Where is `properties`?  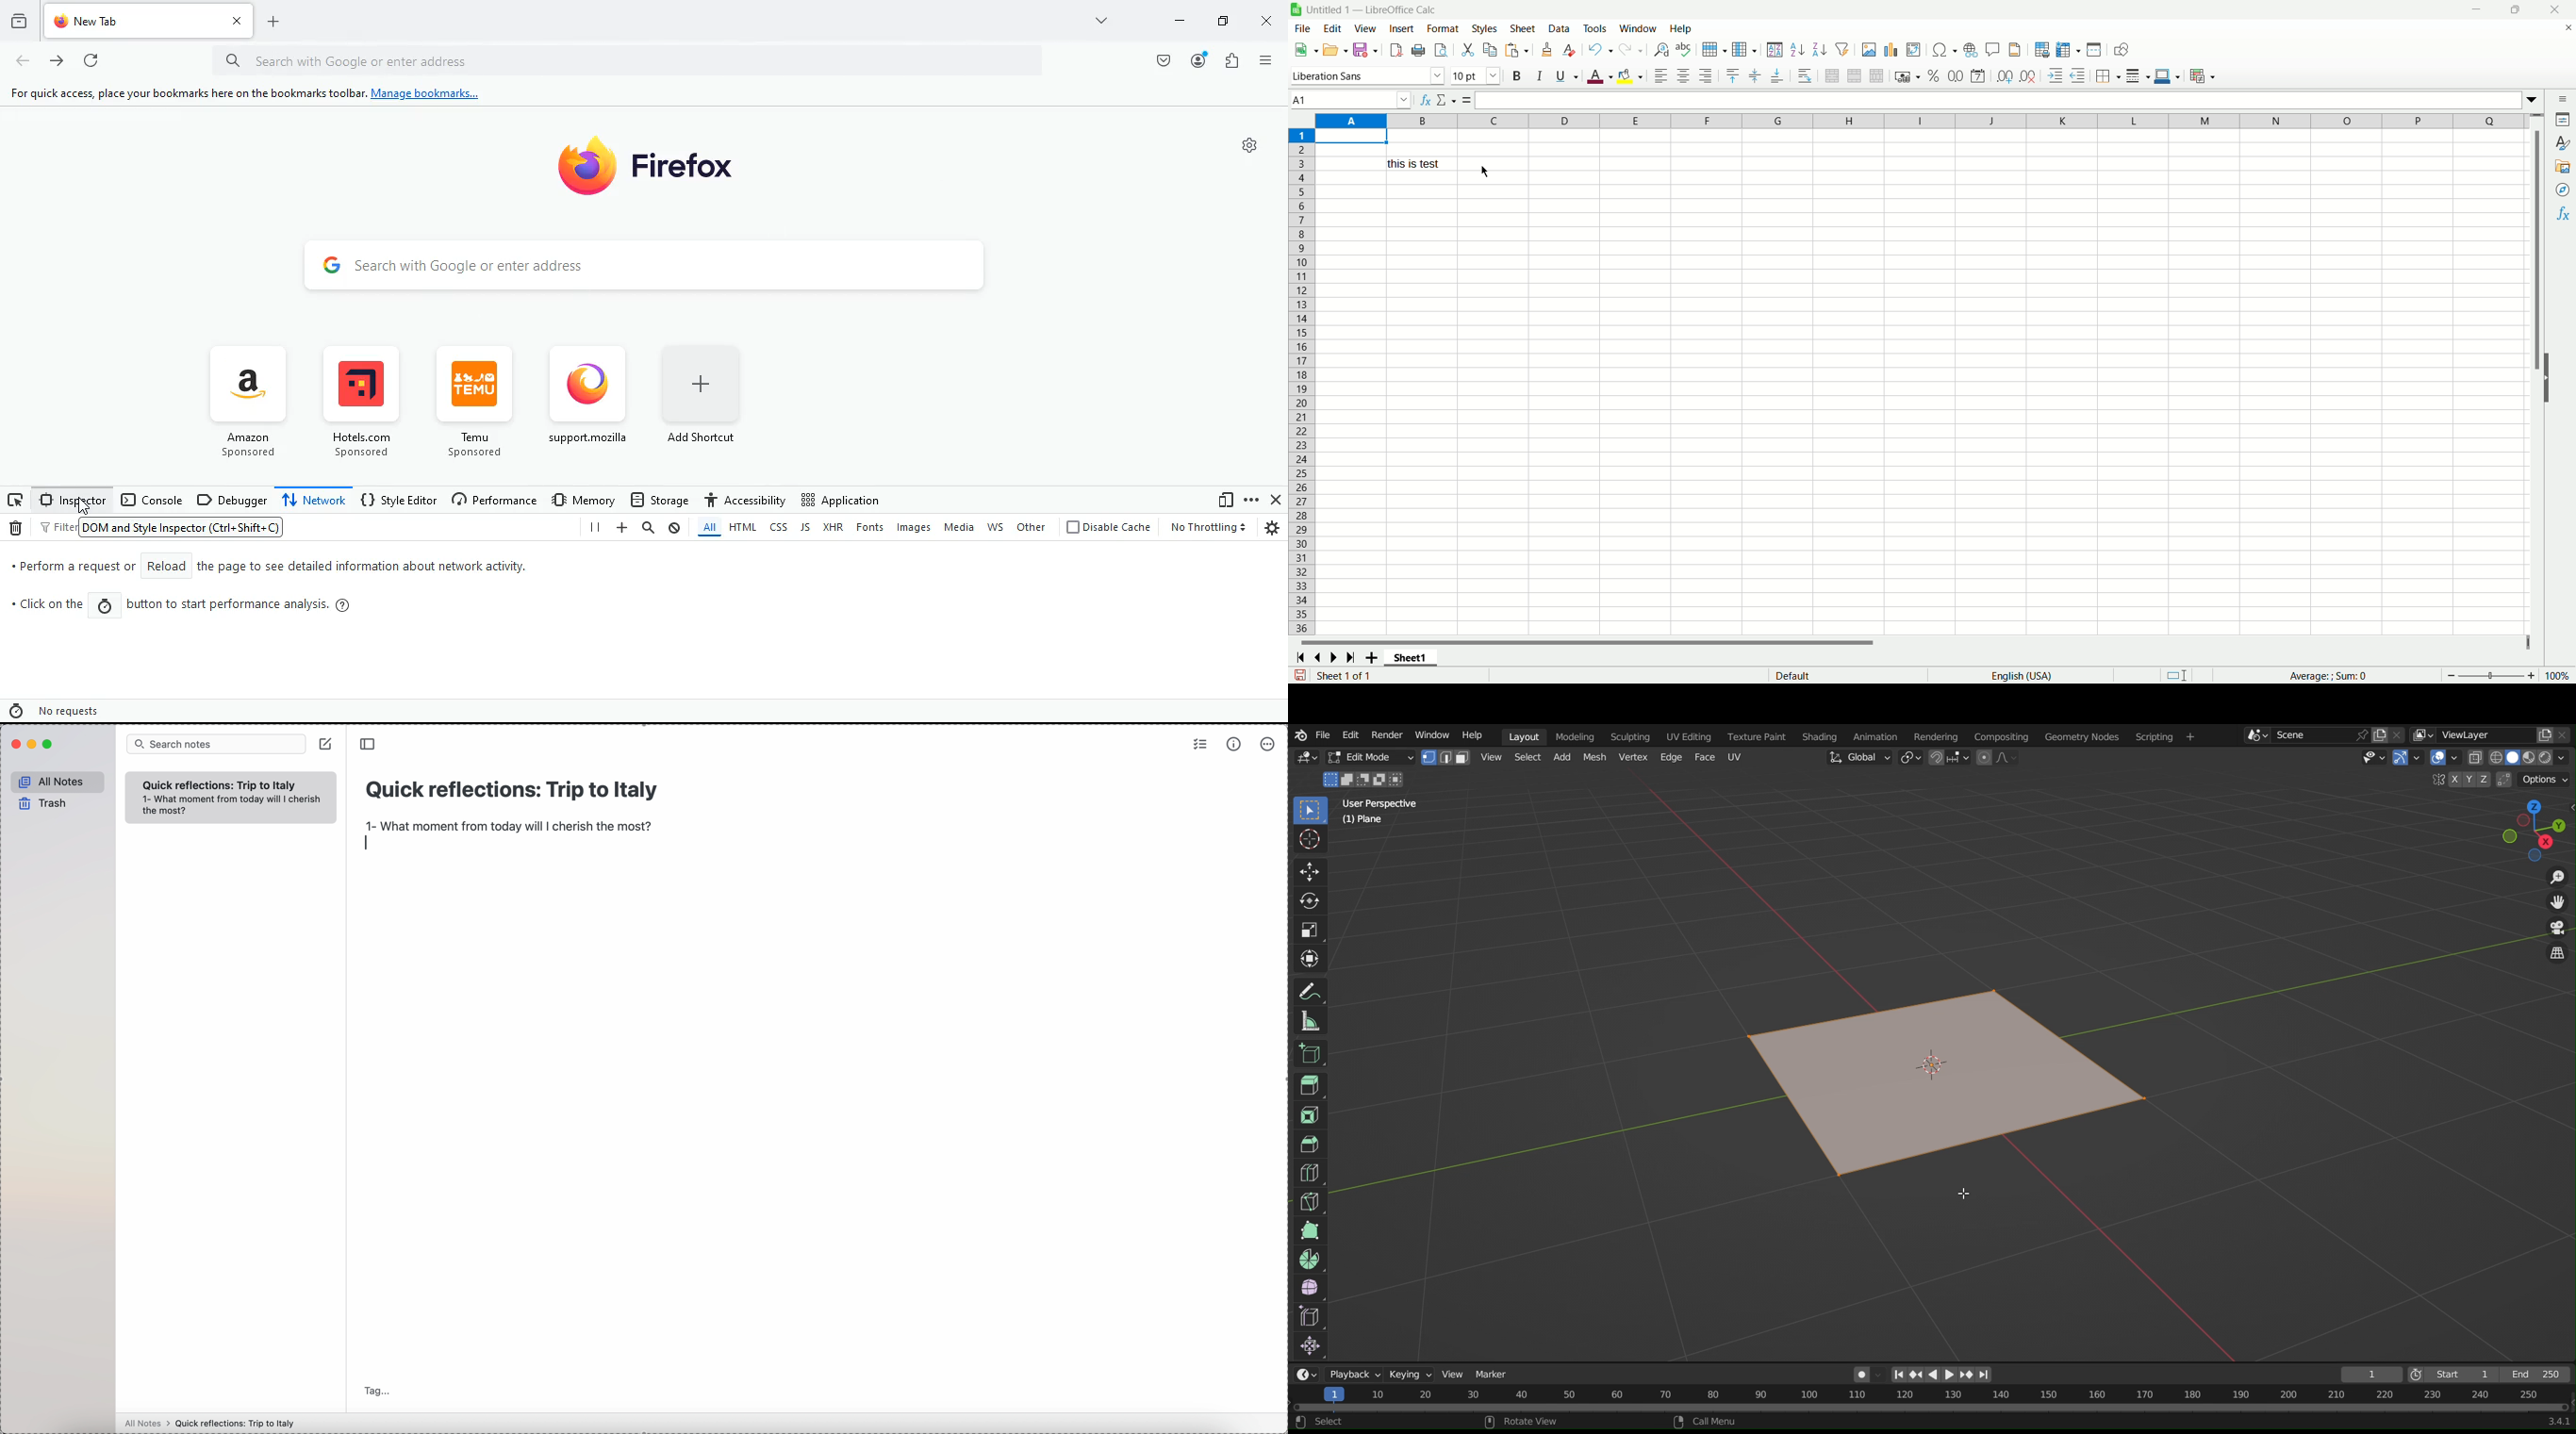 properties is located at coordinates (2564, 119).